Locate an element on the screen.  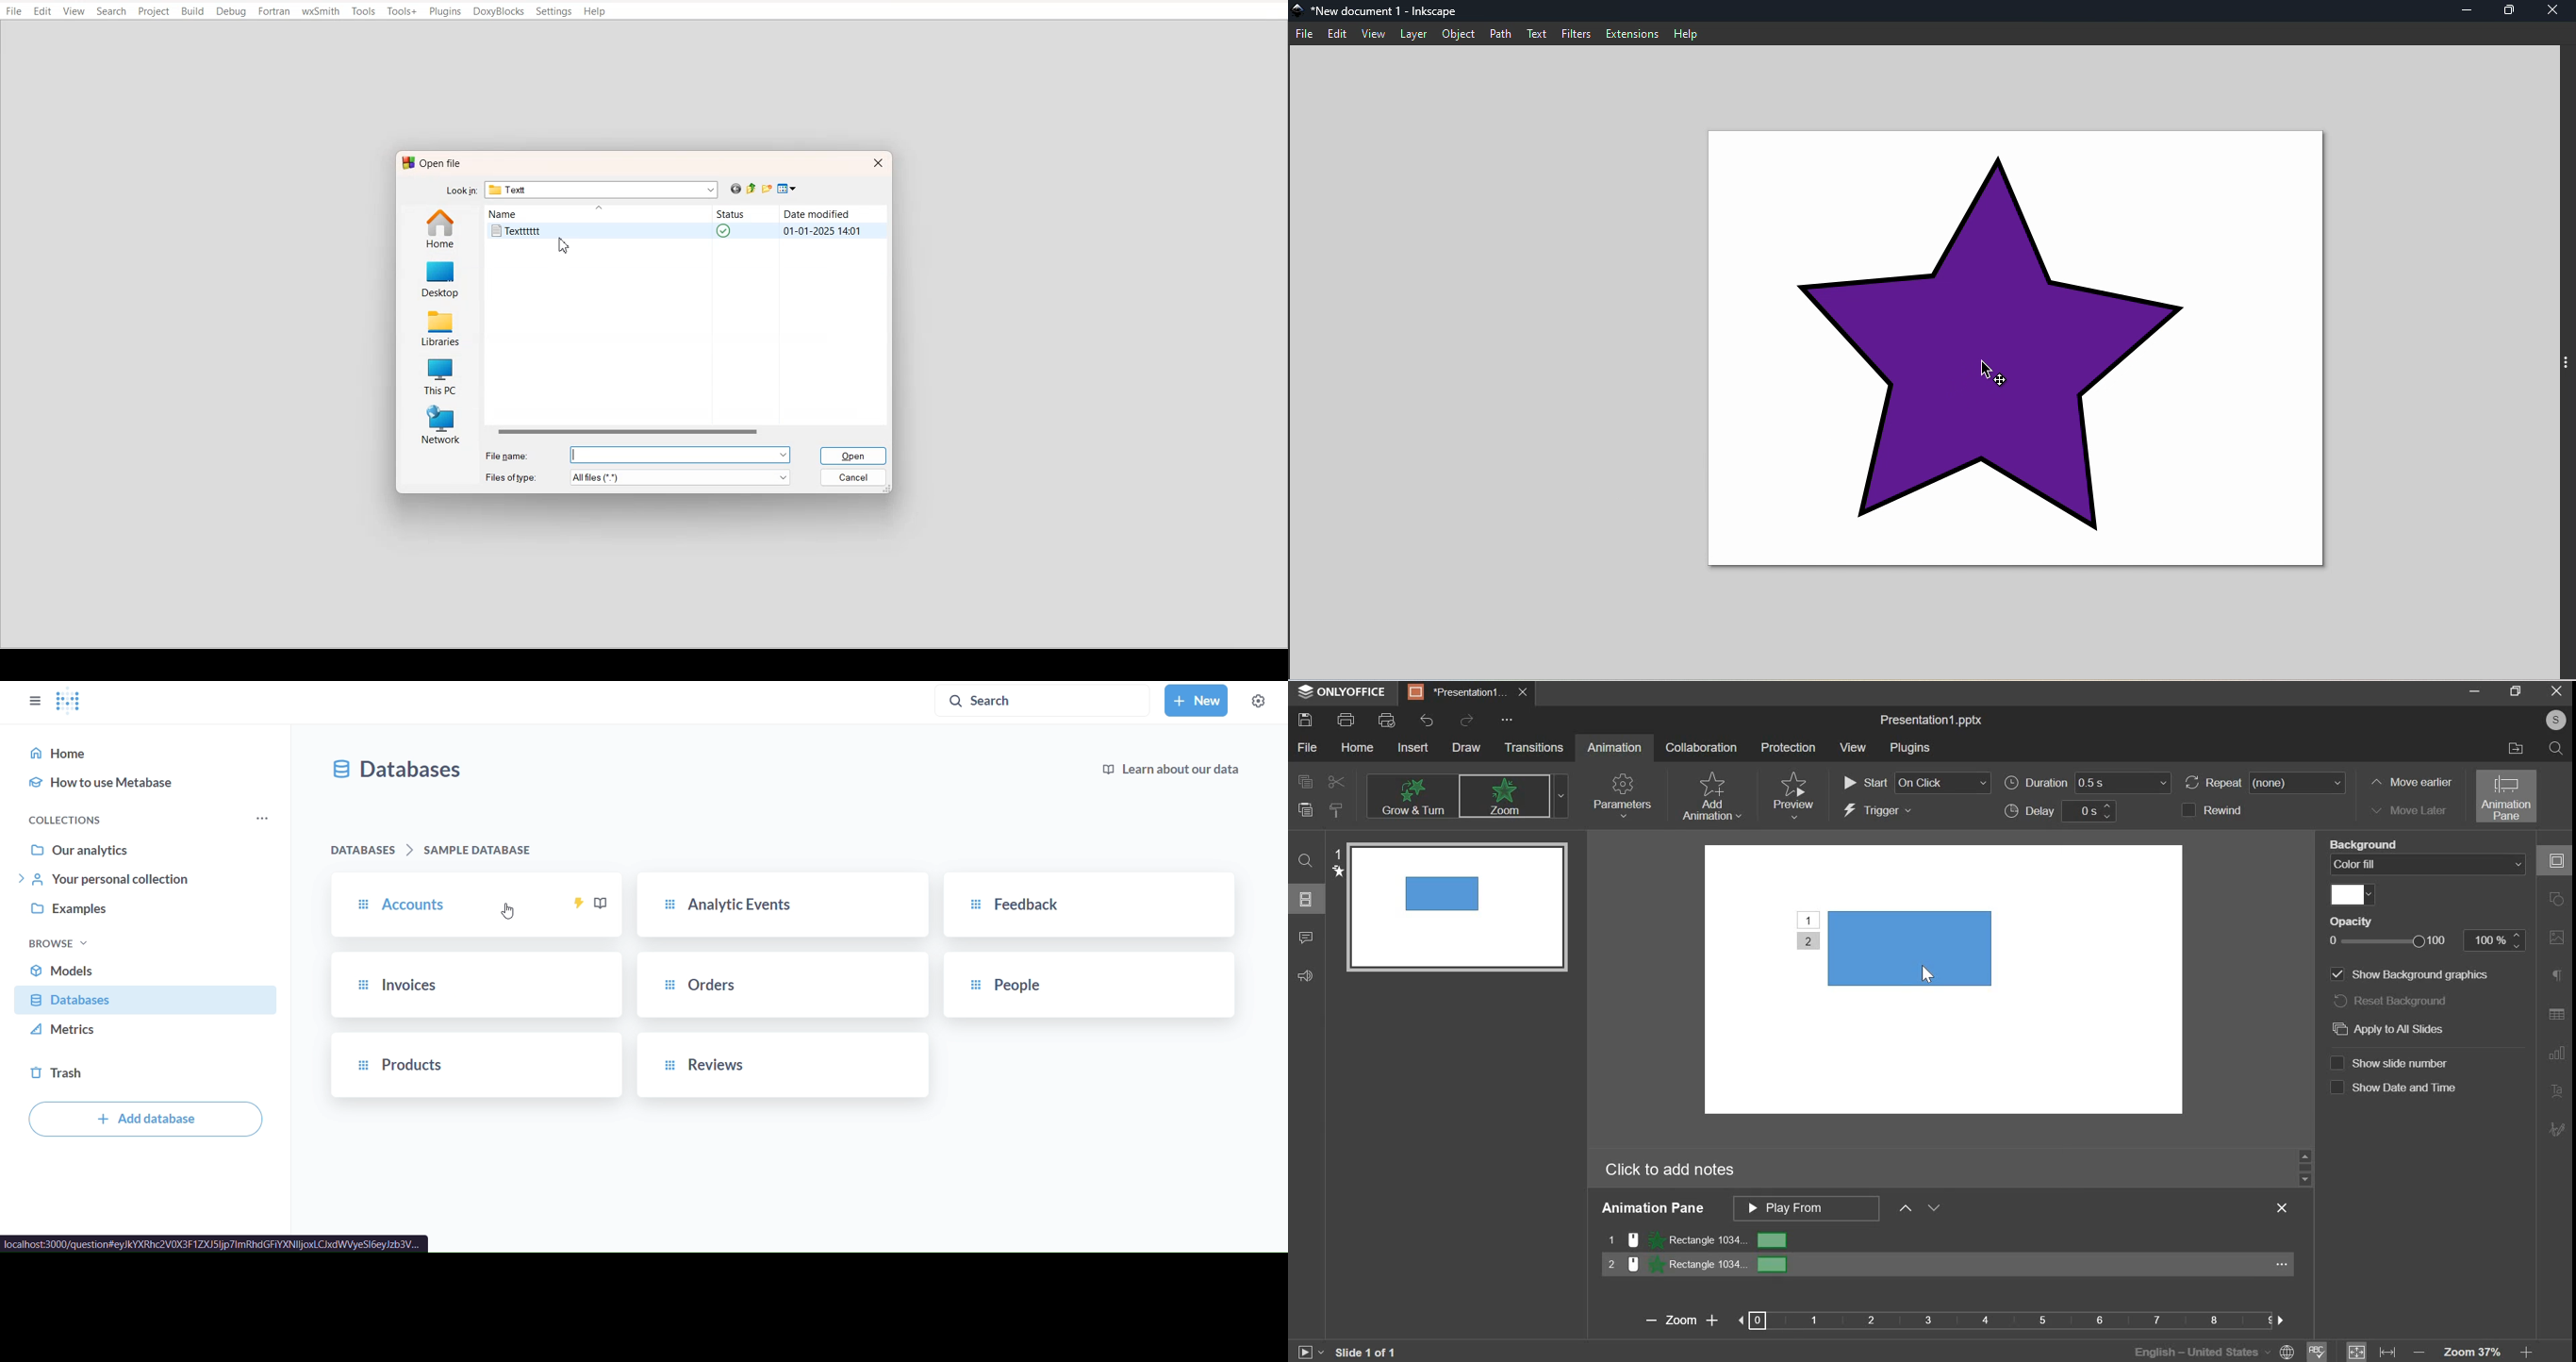
fit to size is located at coordinates (2358, 1351).